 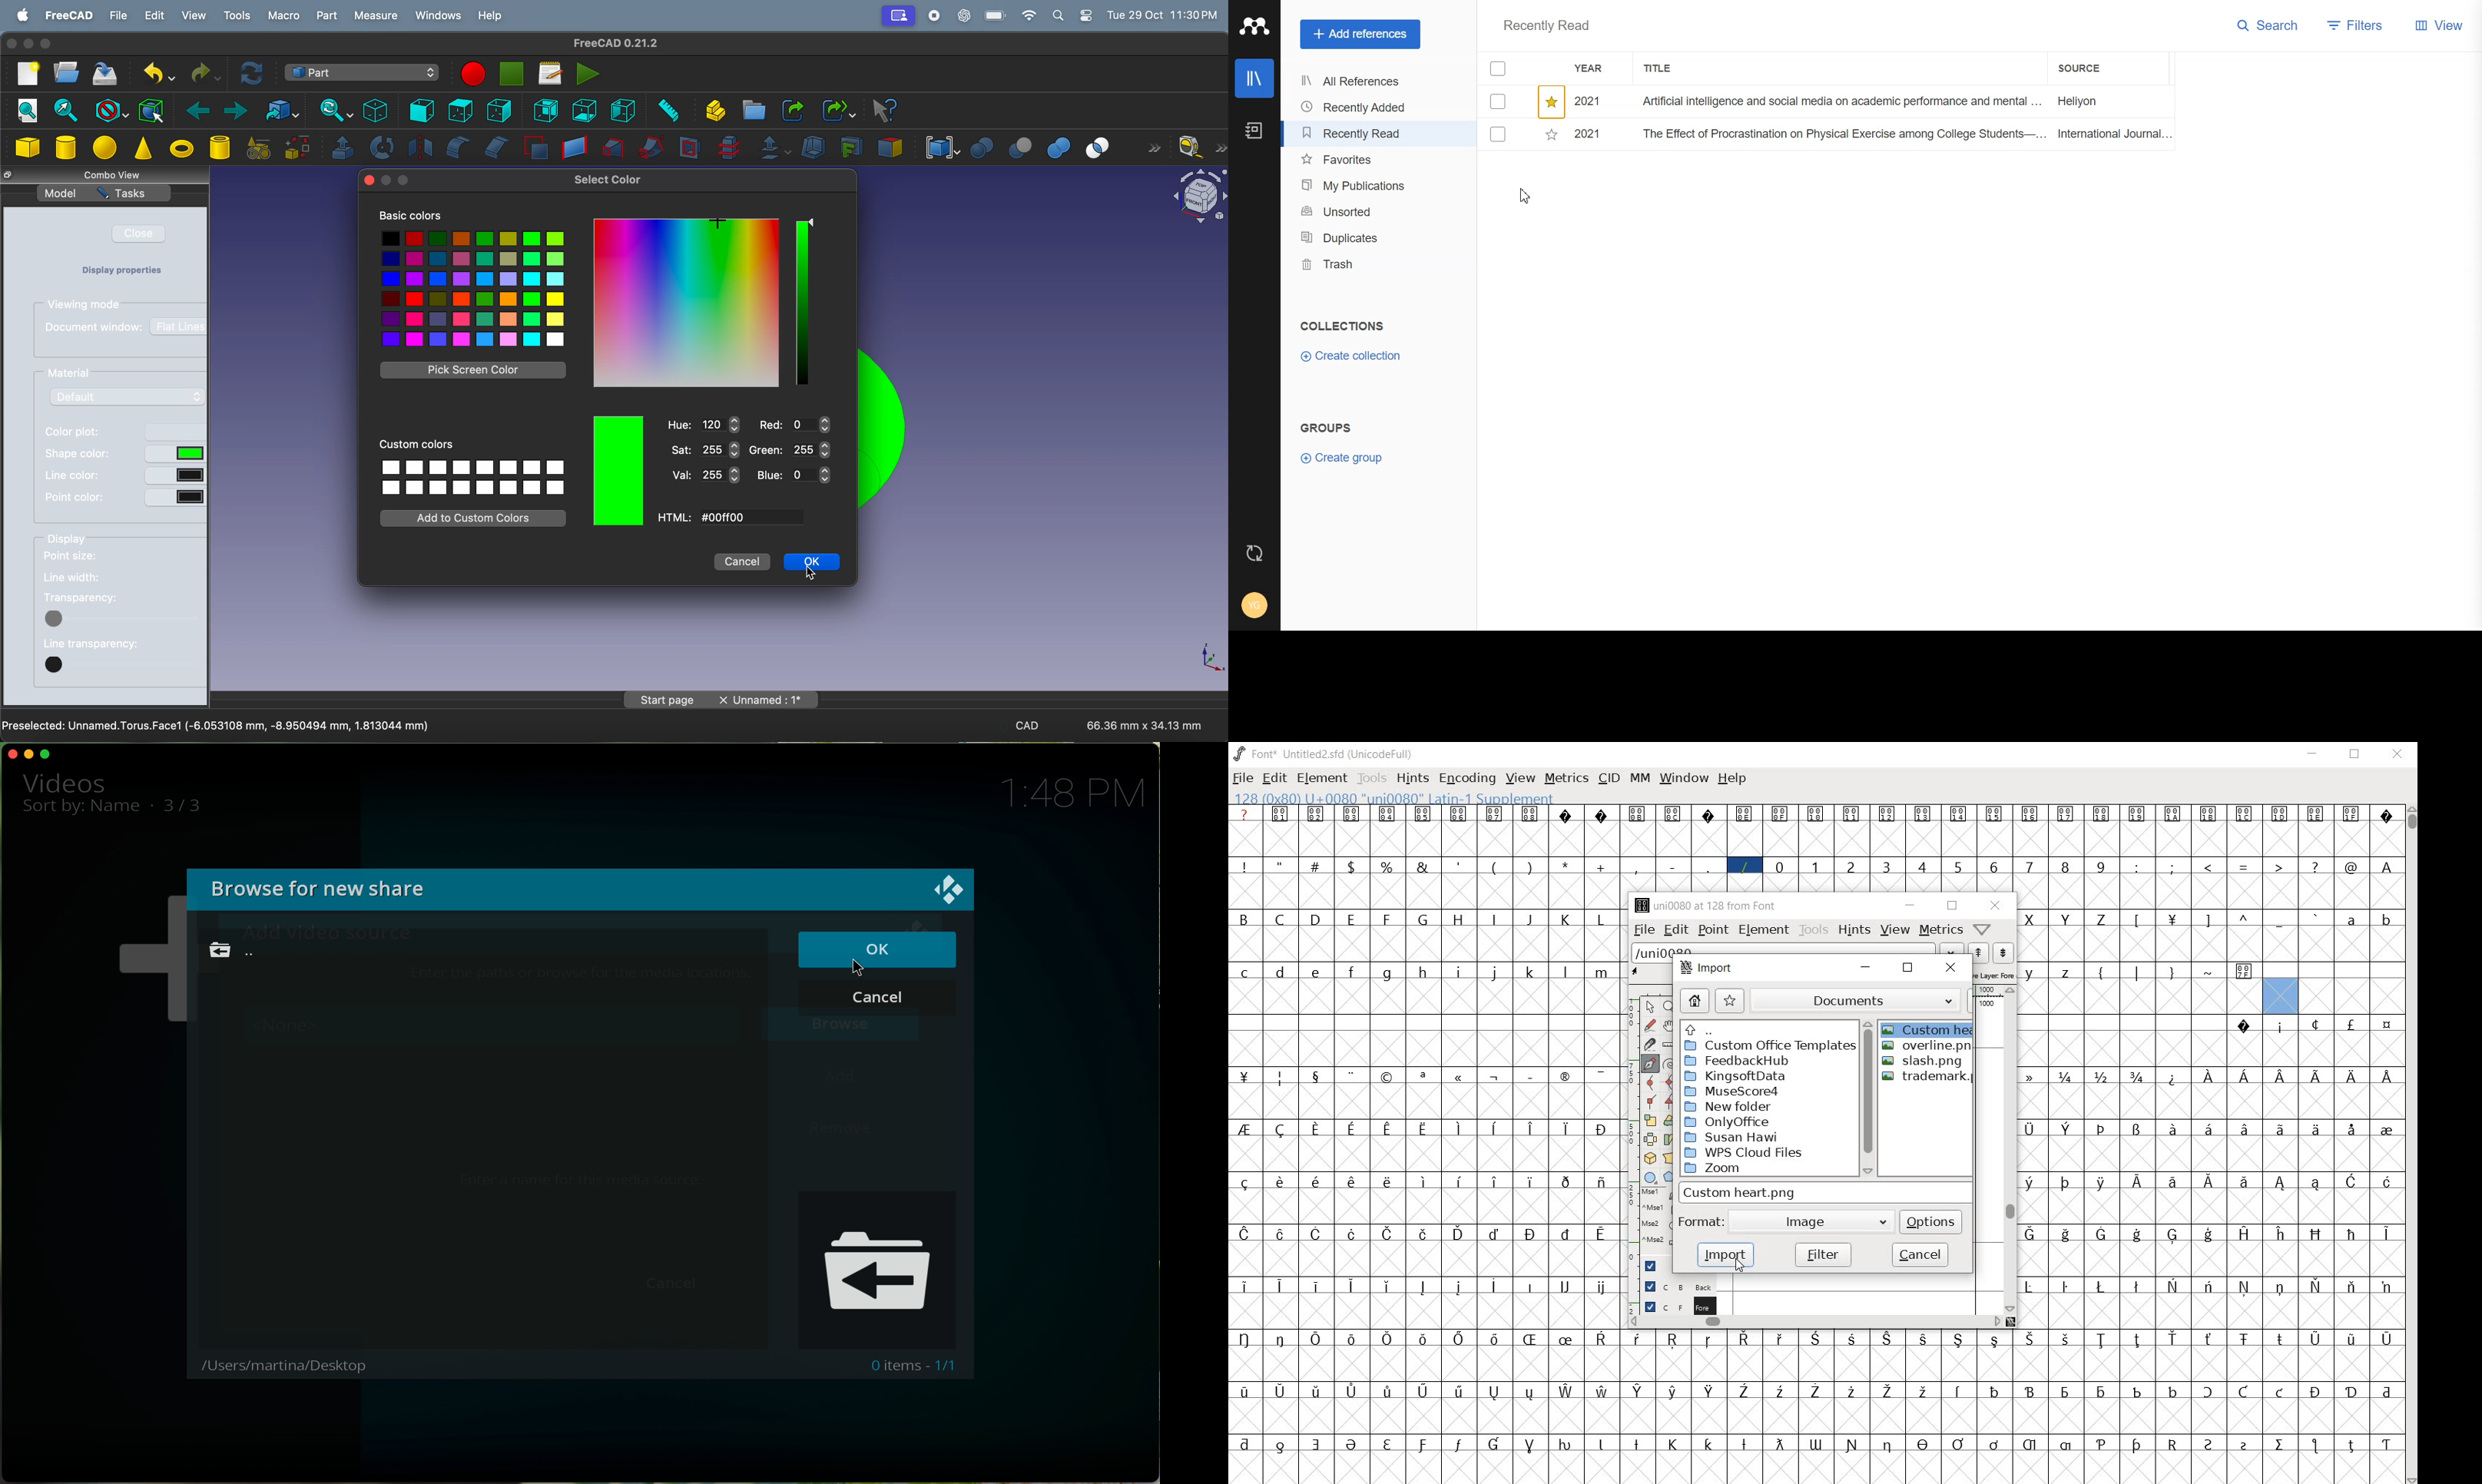 What do you see at coordinates (1927, 1108) in the screenshot?
I see `files` at bounding box center [1927, 1108].